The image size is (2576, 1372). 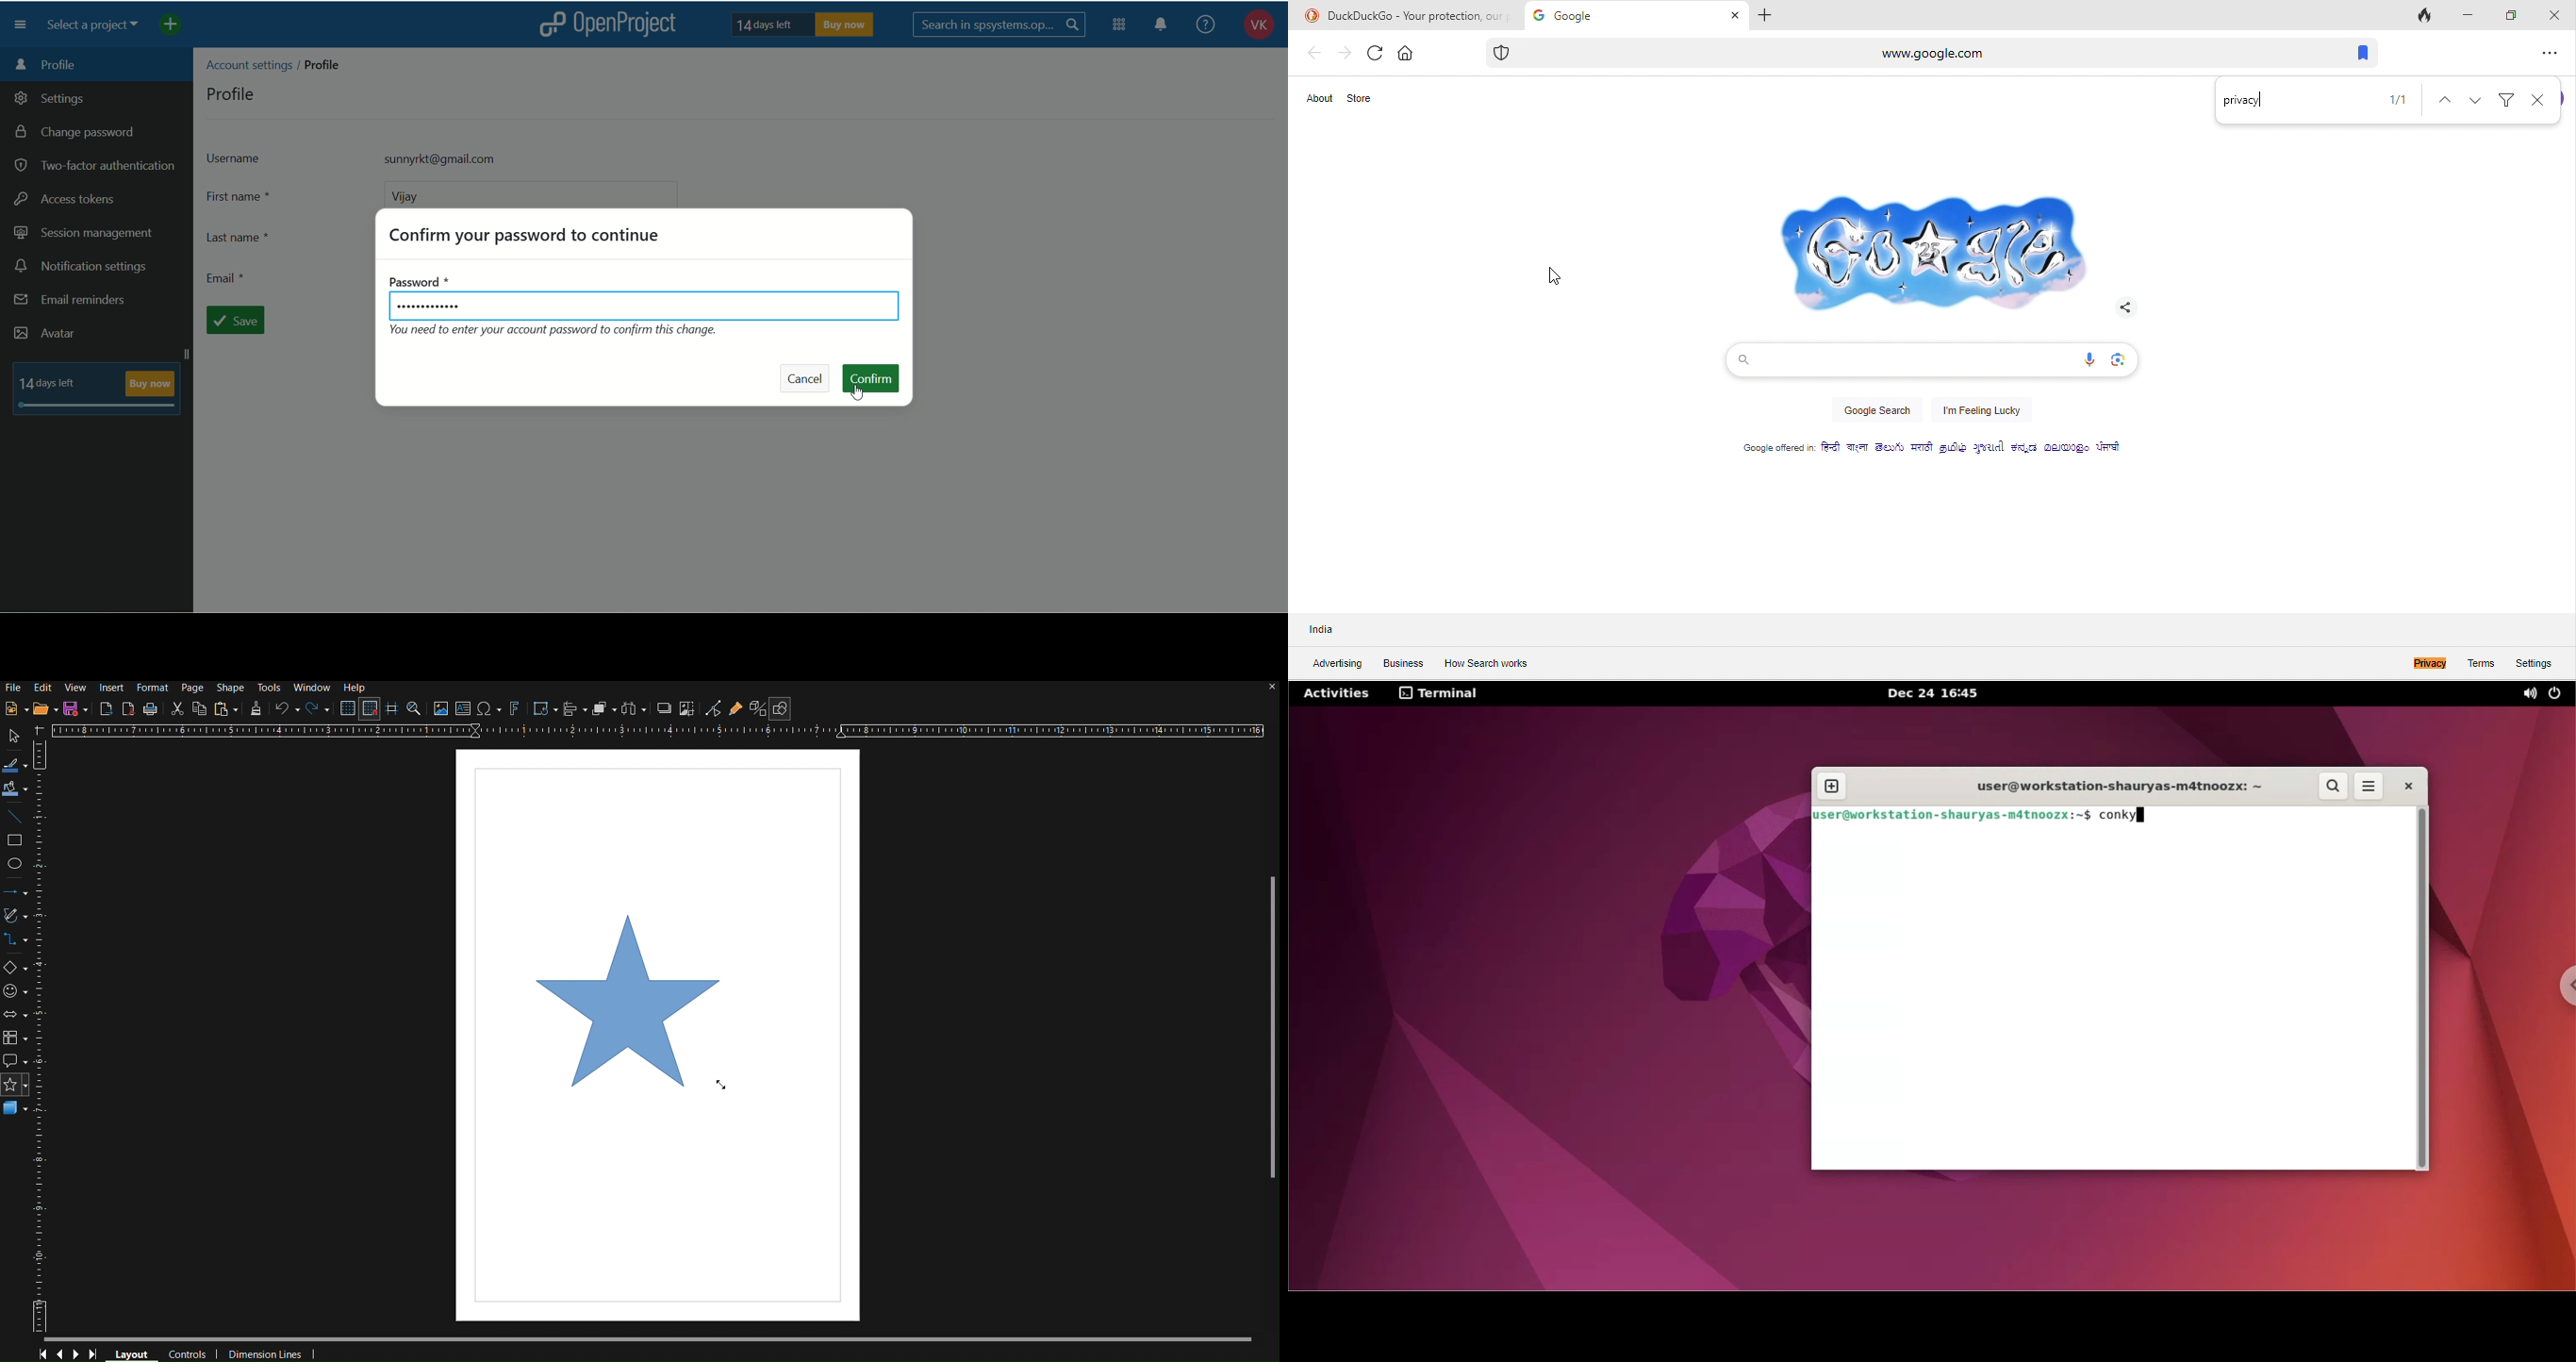 What do you see at coordinates (46, 334) in the screenshot?
I see `avatar` at bounding box center [46, 334].